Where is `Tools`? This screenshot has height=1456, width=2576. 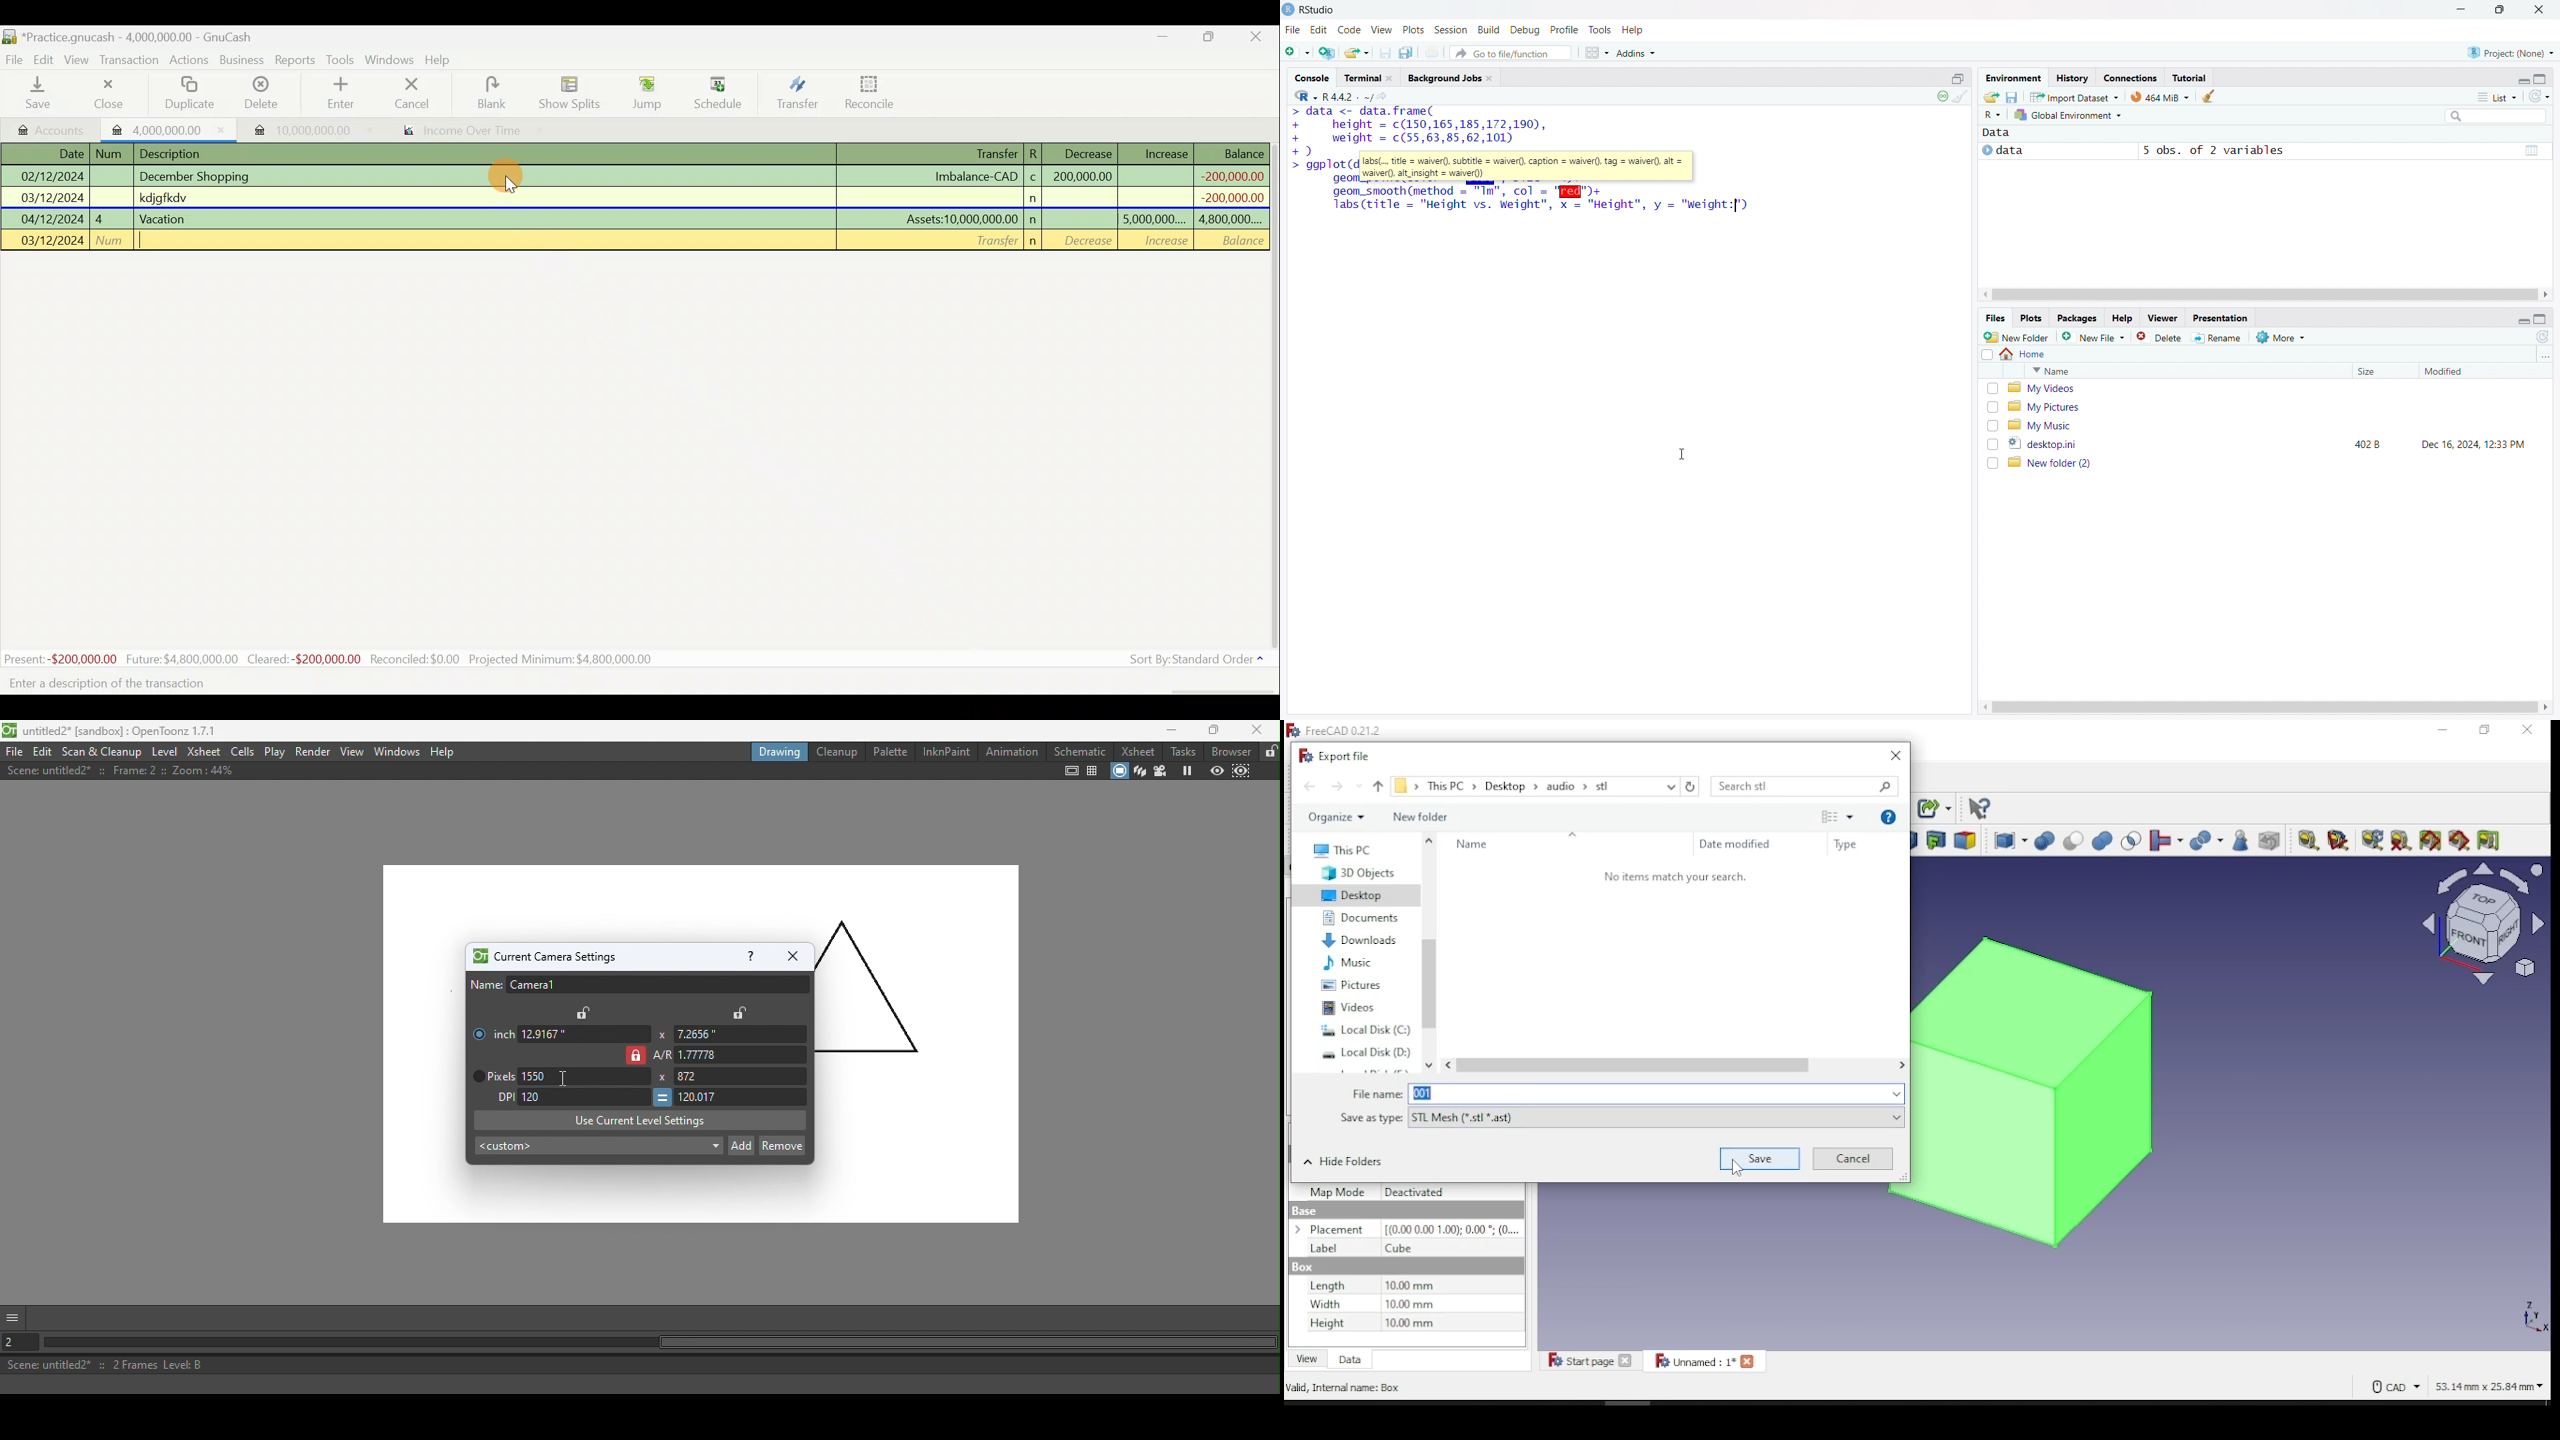 Tools is located at coordinates (342, 60).